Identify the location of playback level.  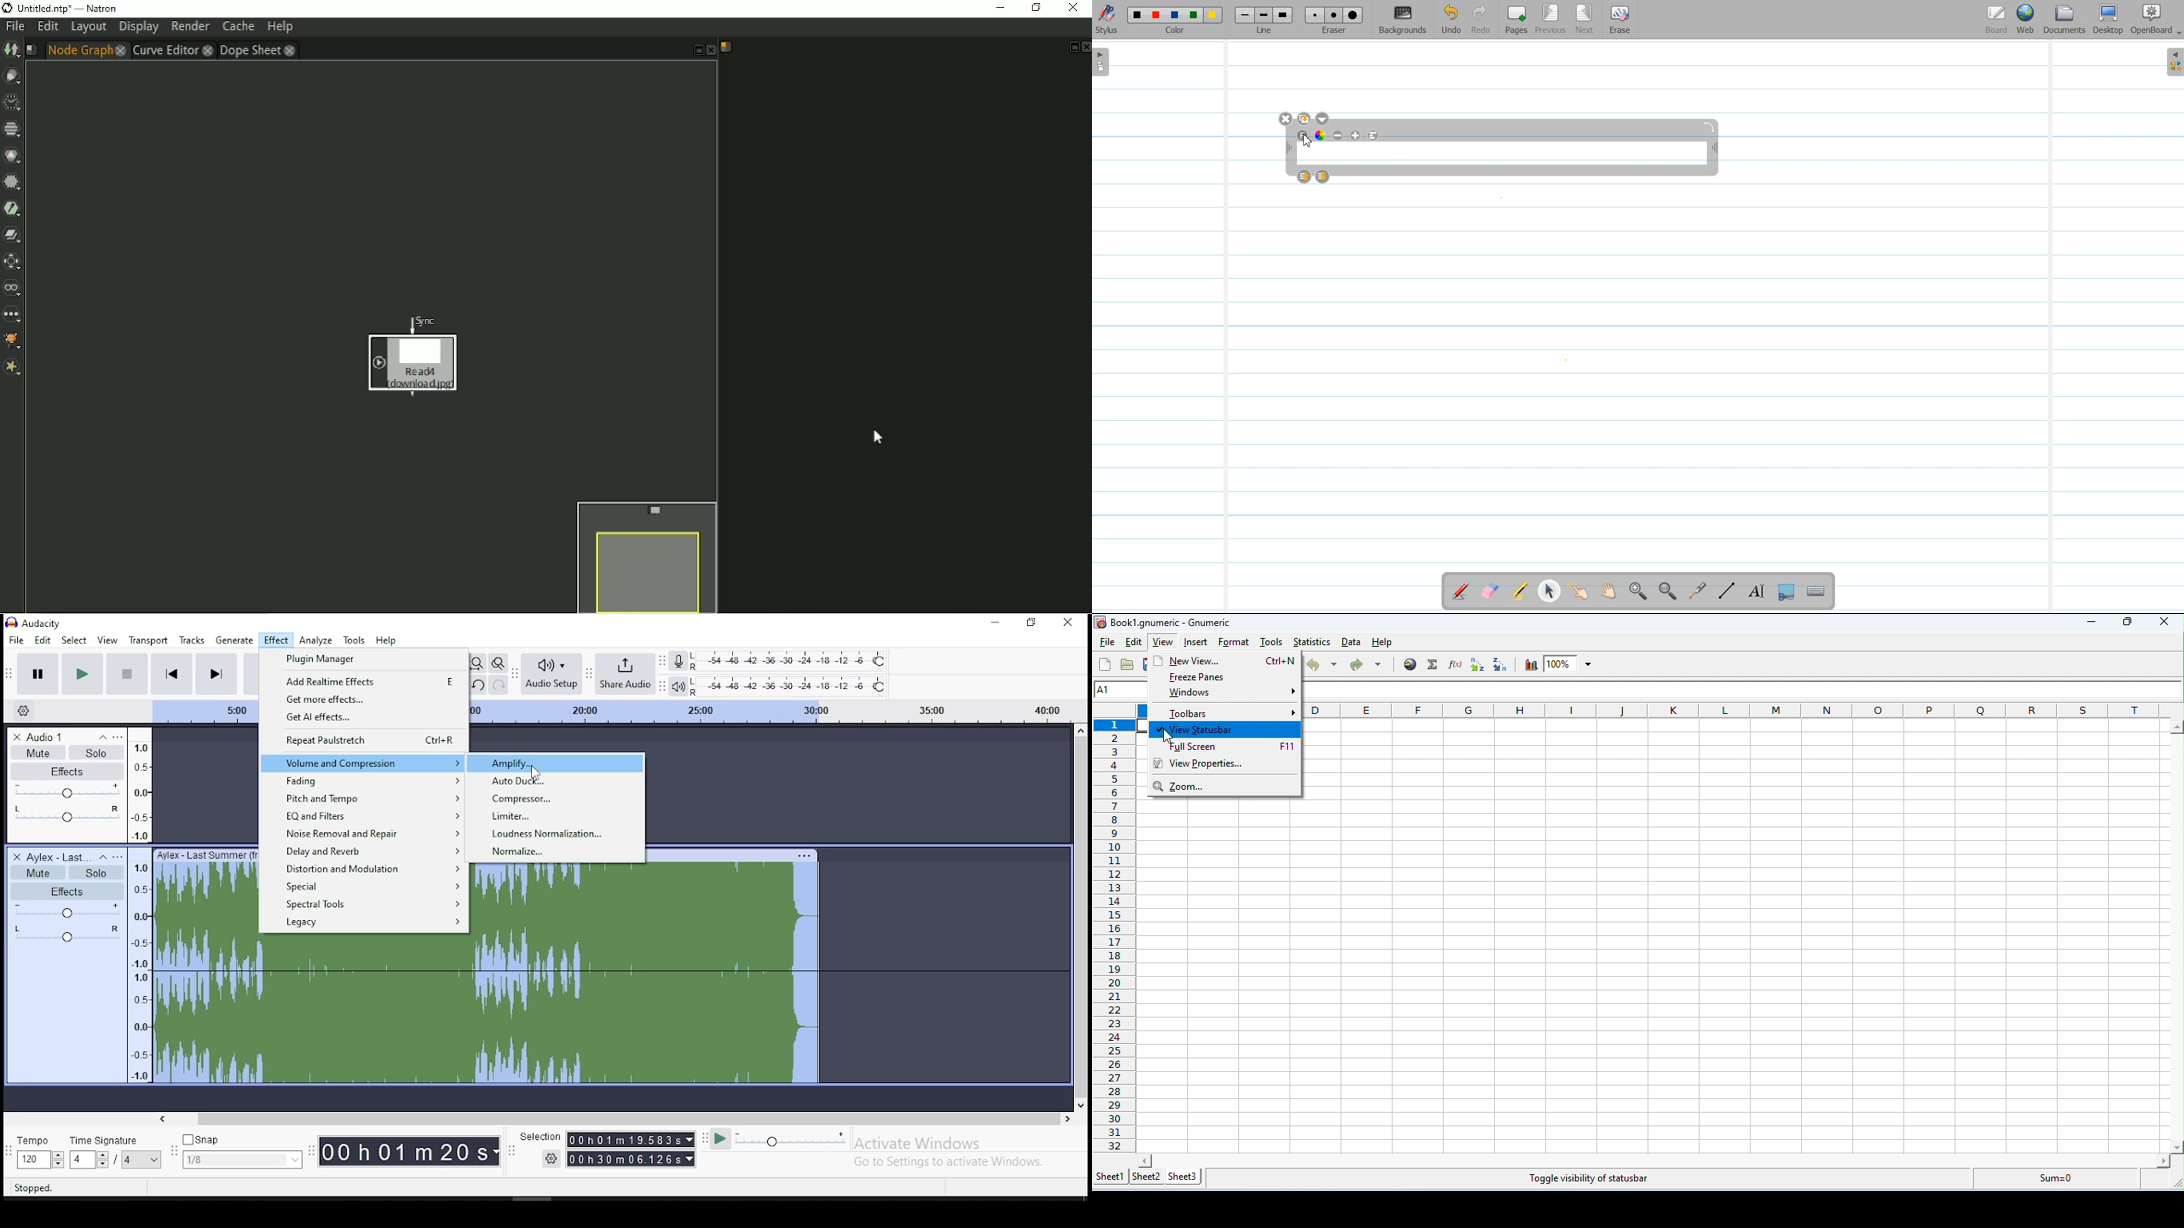
(789, 685).